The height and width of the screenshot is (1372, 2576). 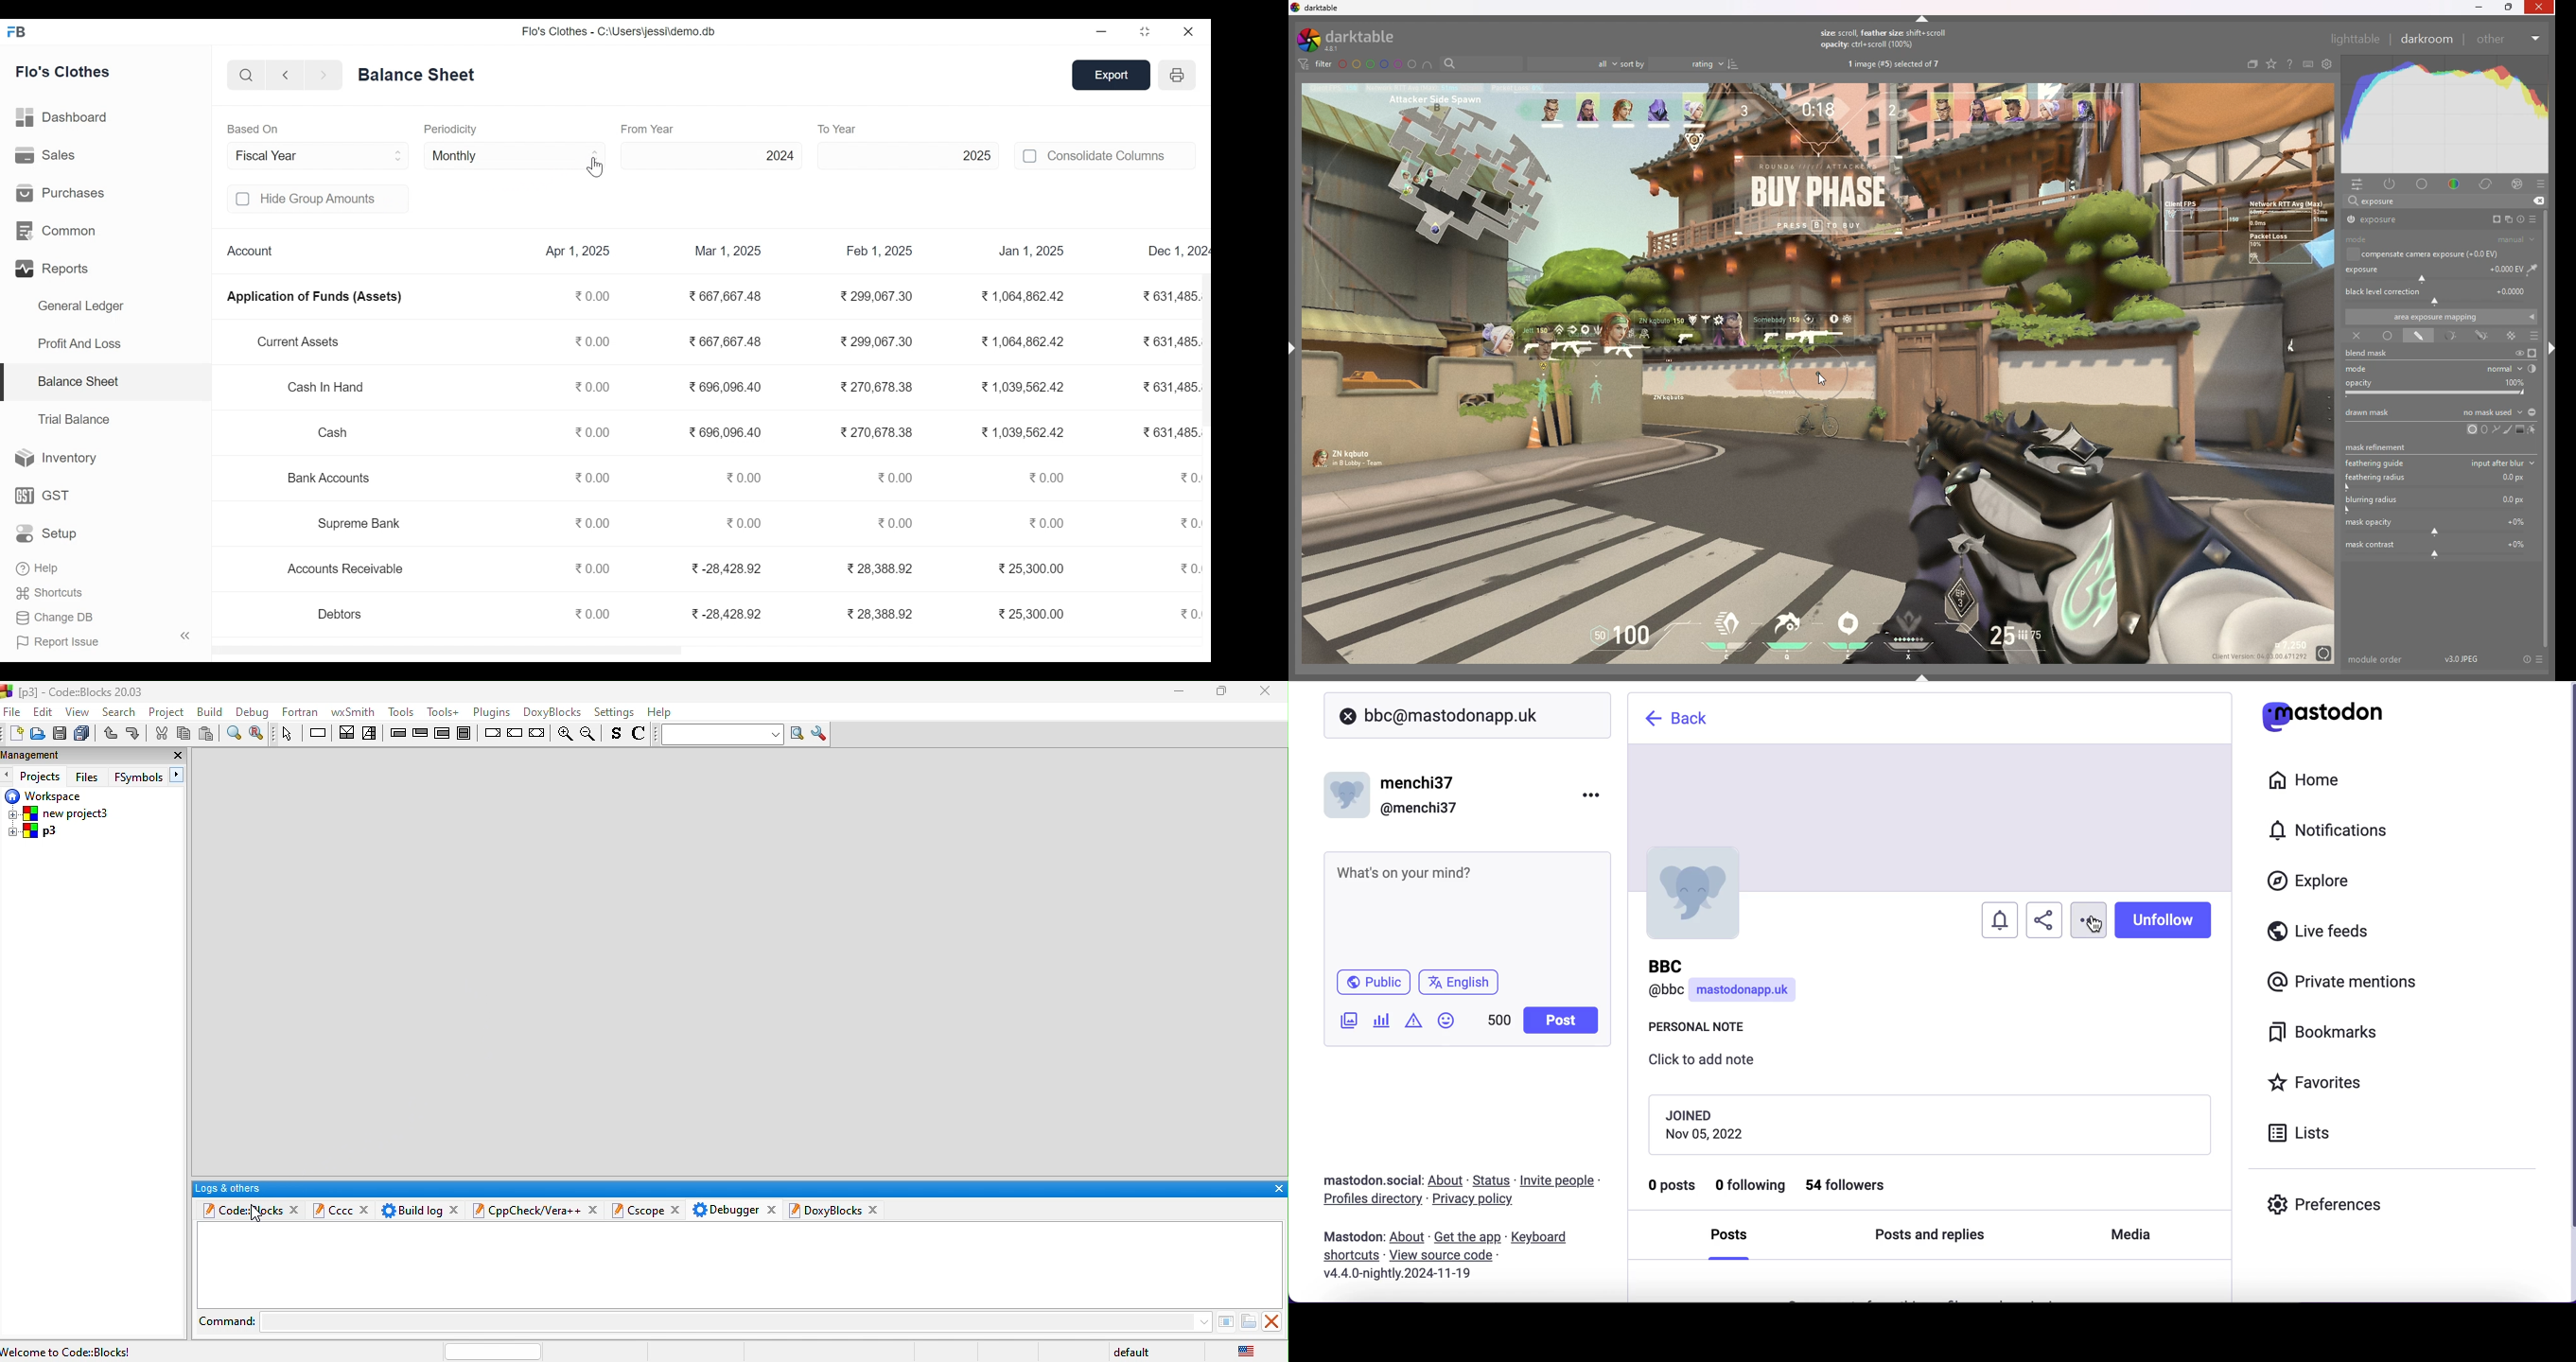 I want to click on profile picture, so click(x=1706, y=893).